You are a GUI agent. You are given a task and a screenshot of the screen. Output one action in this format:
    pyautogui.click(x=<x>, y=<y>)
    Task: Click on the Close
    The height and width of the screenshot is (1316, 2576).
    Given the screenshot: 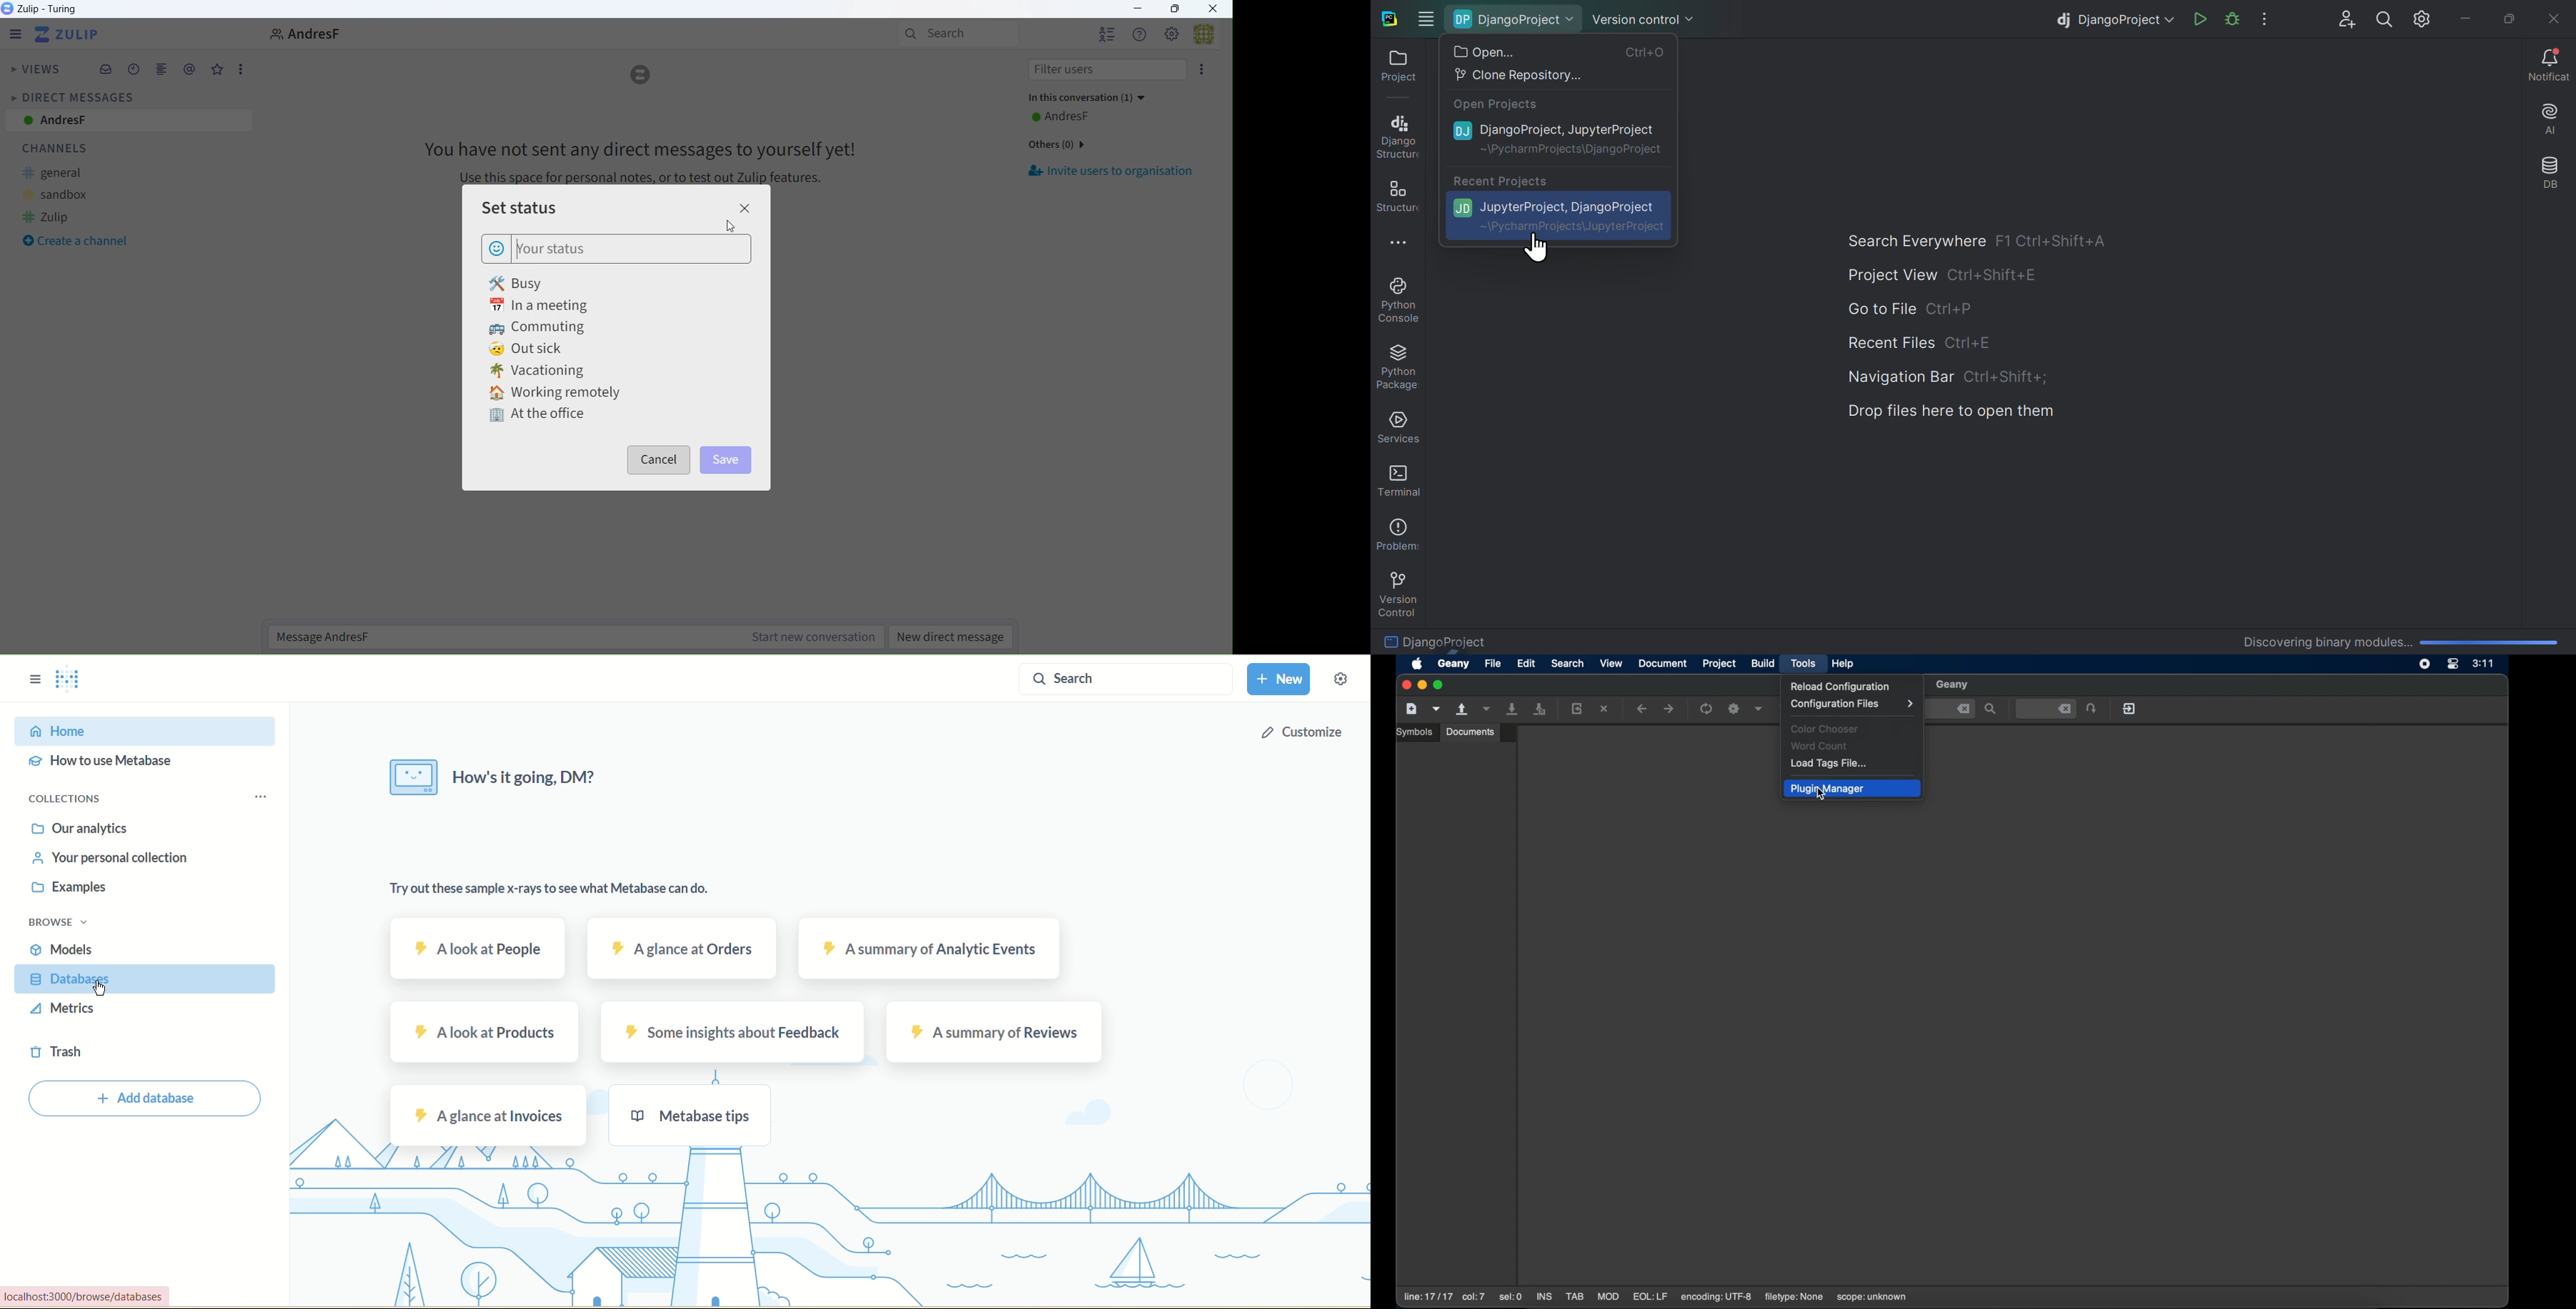 What is the action you would take?
    pyautogui.click(x=748, y=209)
    